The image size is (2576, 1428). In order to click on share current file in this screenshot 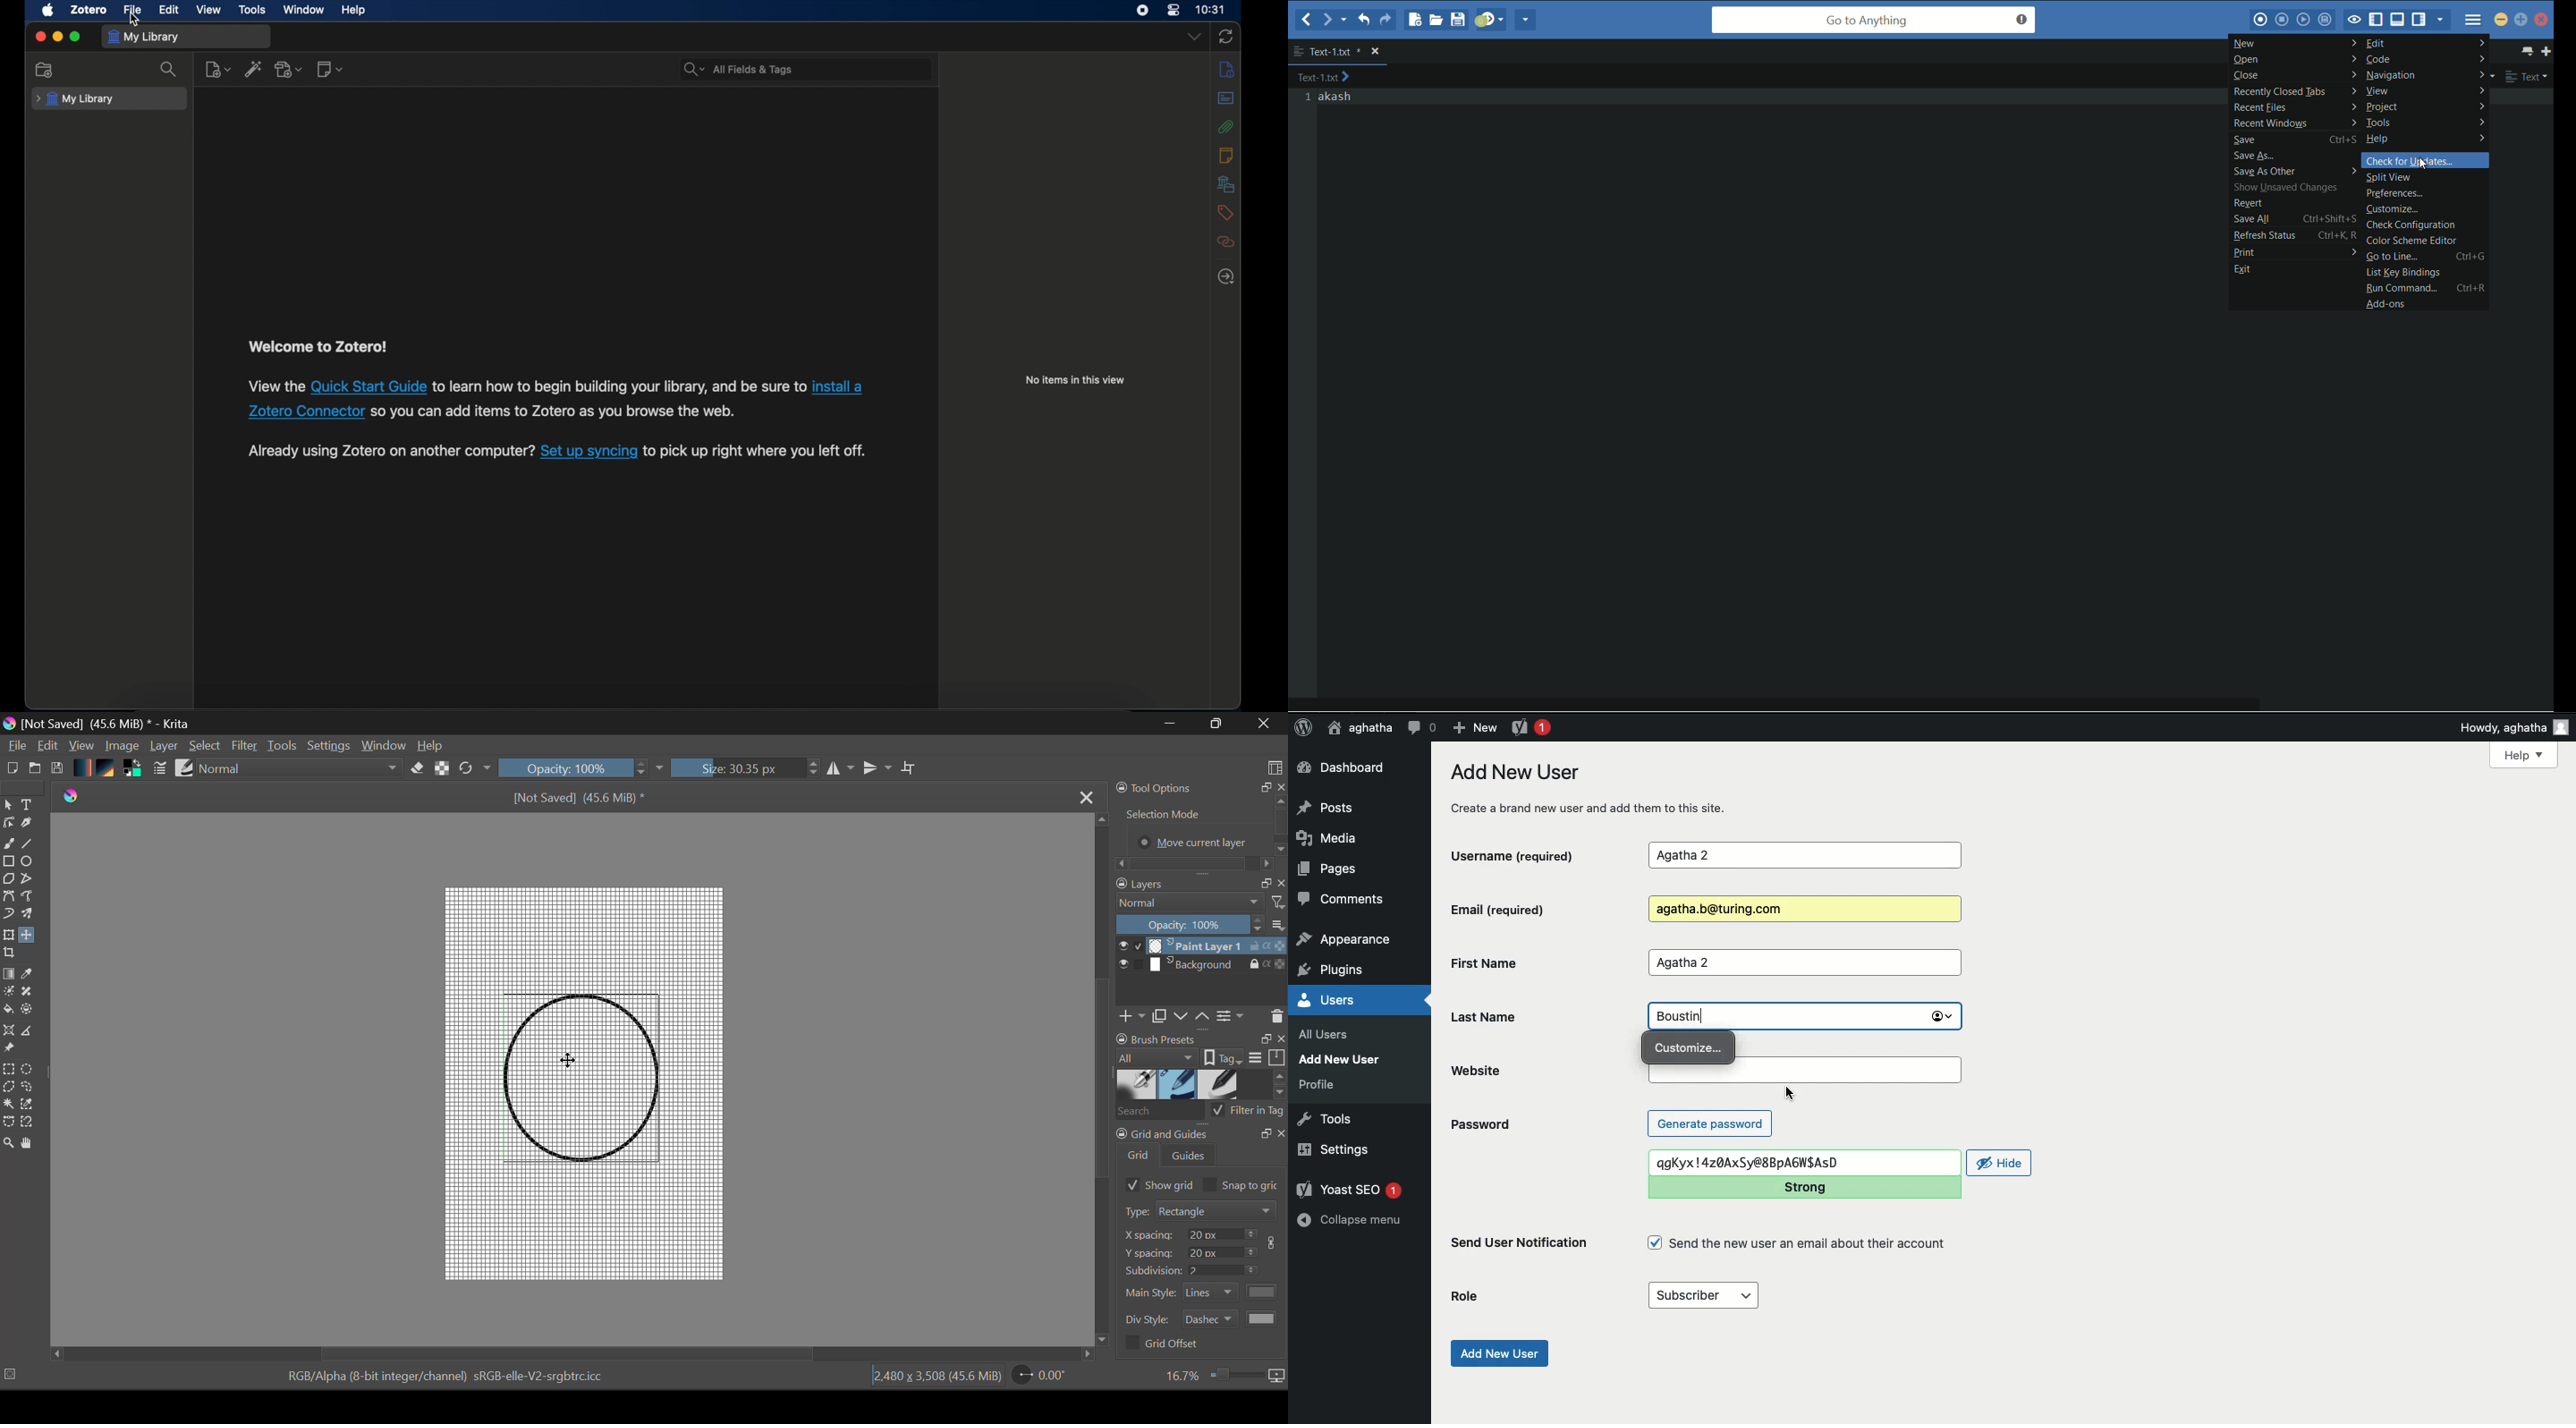, I will do `click(1525, 20)`.